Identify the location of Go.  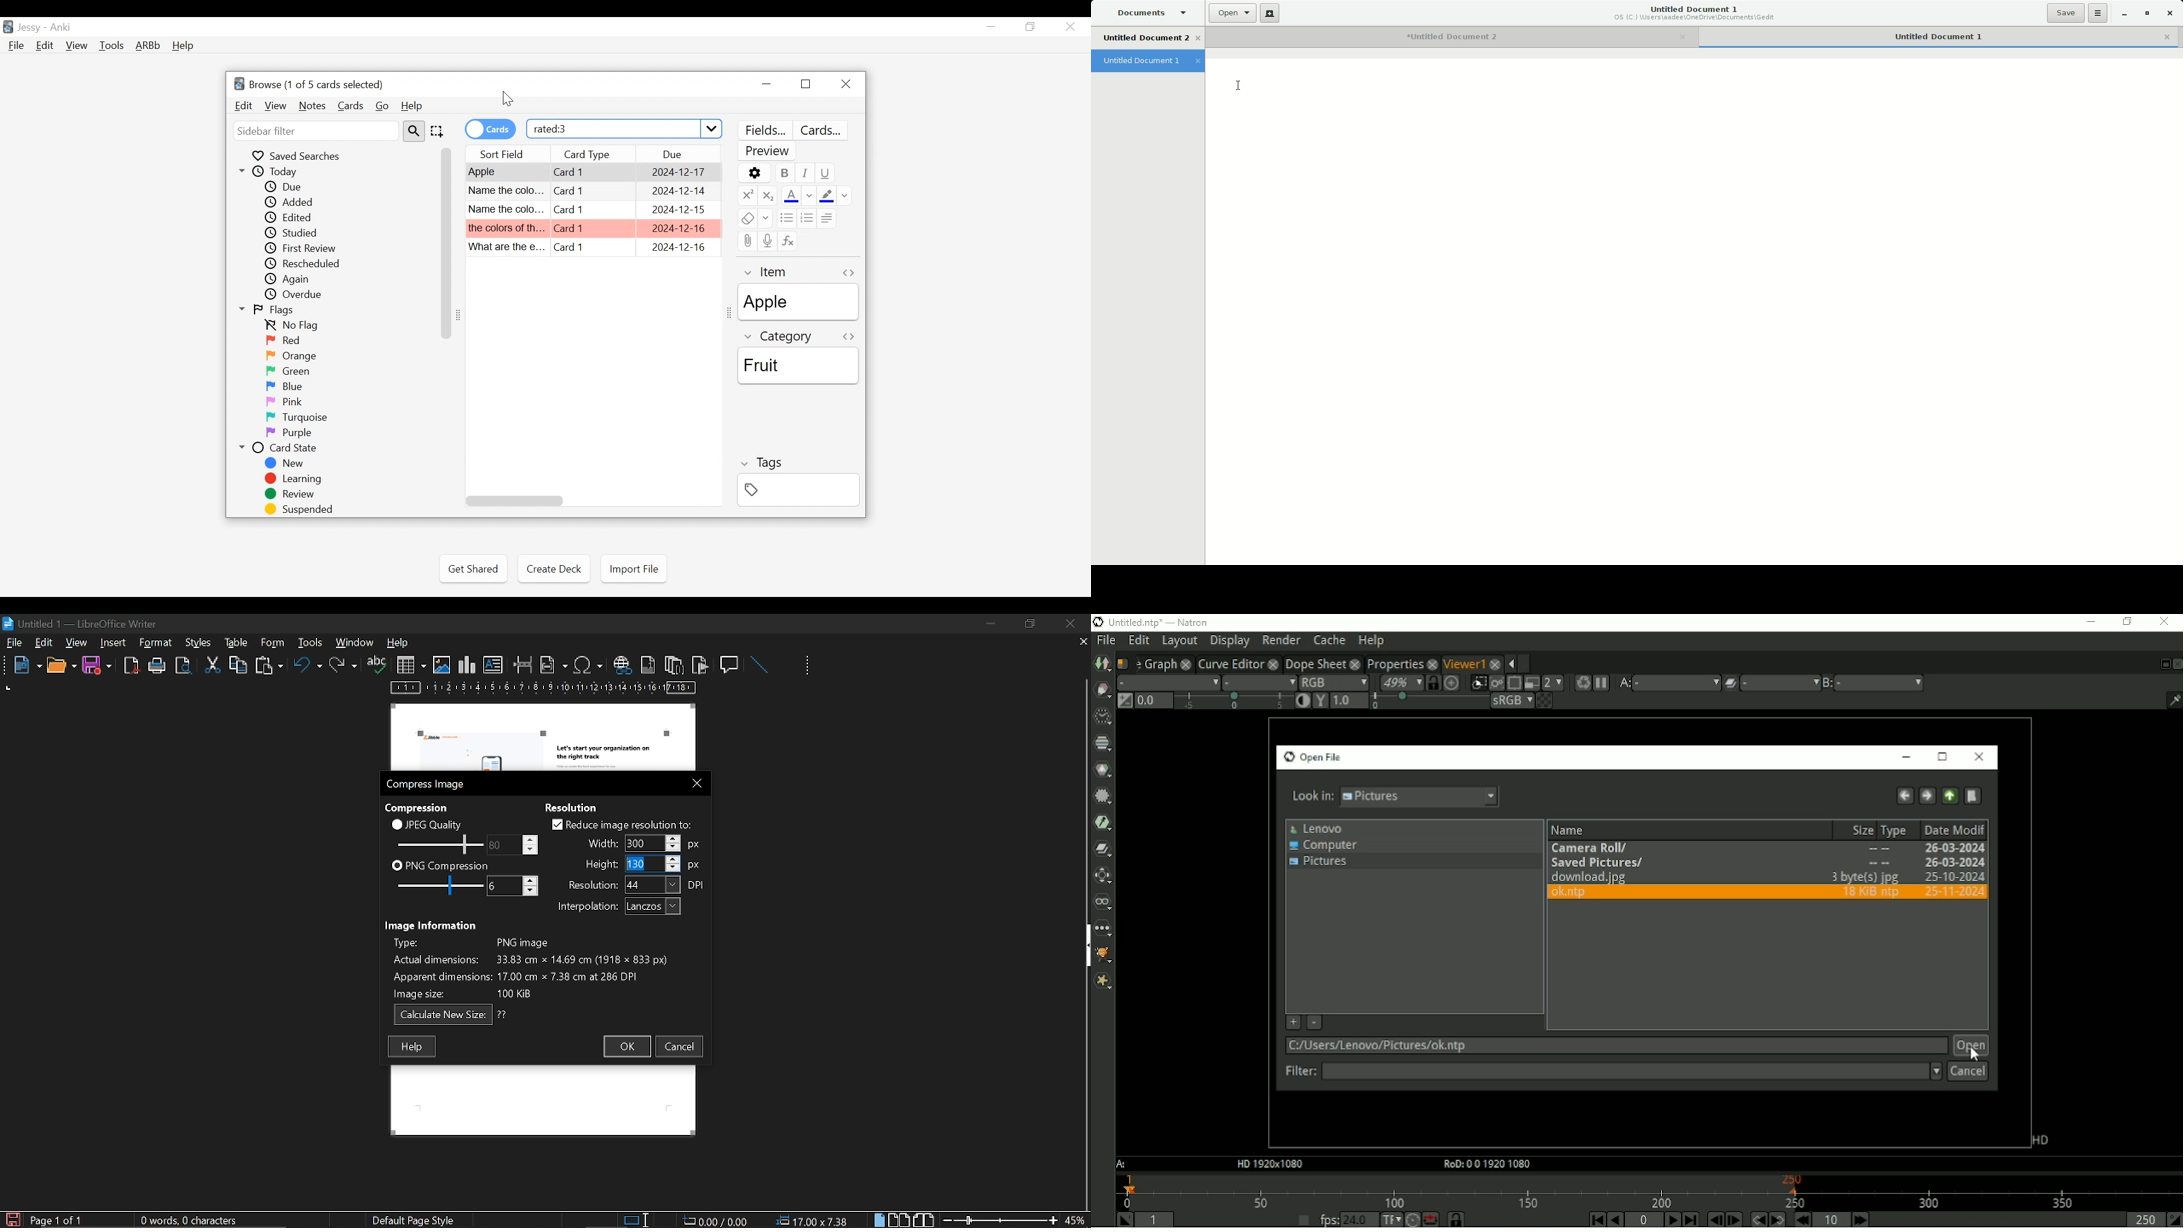
(383, 107).